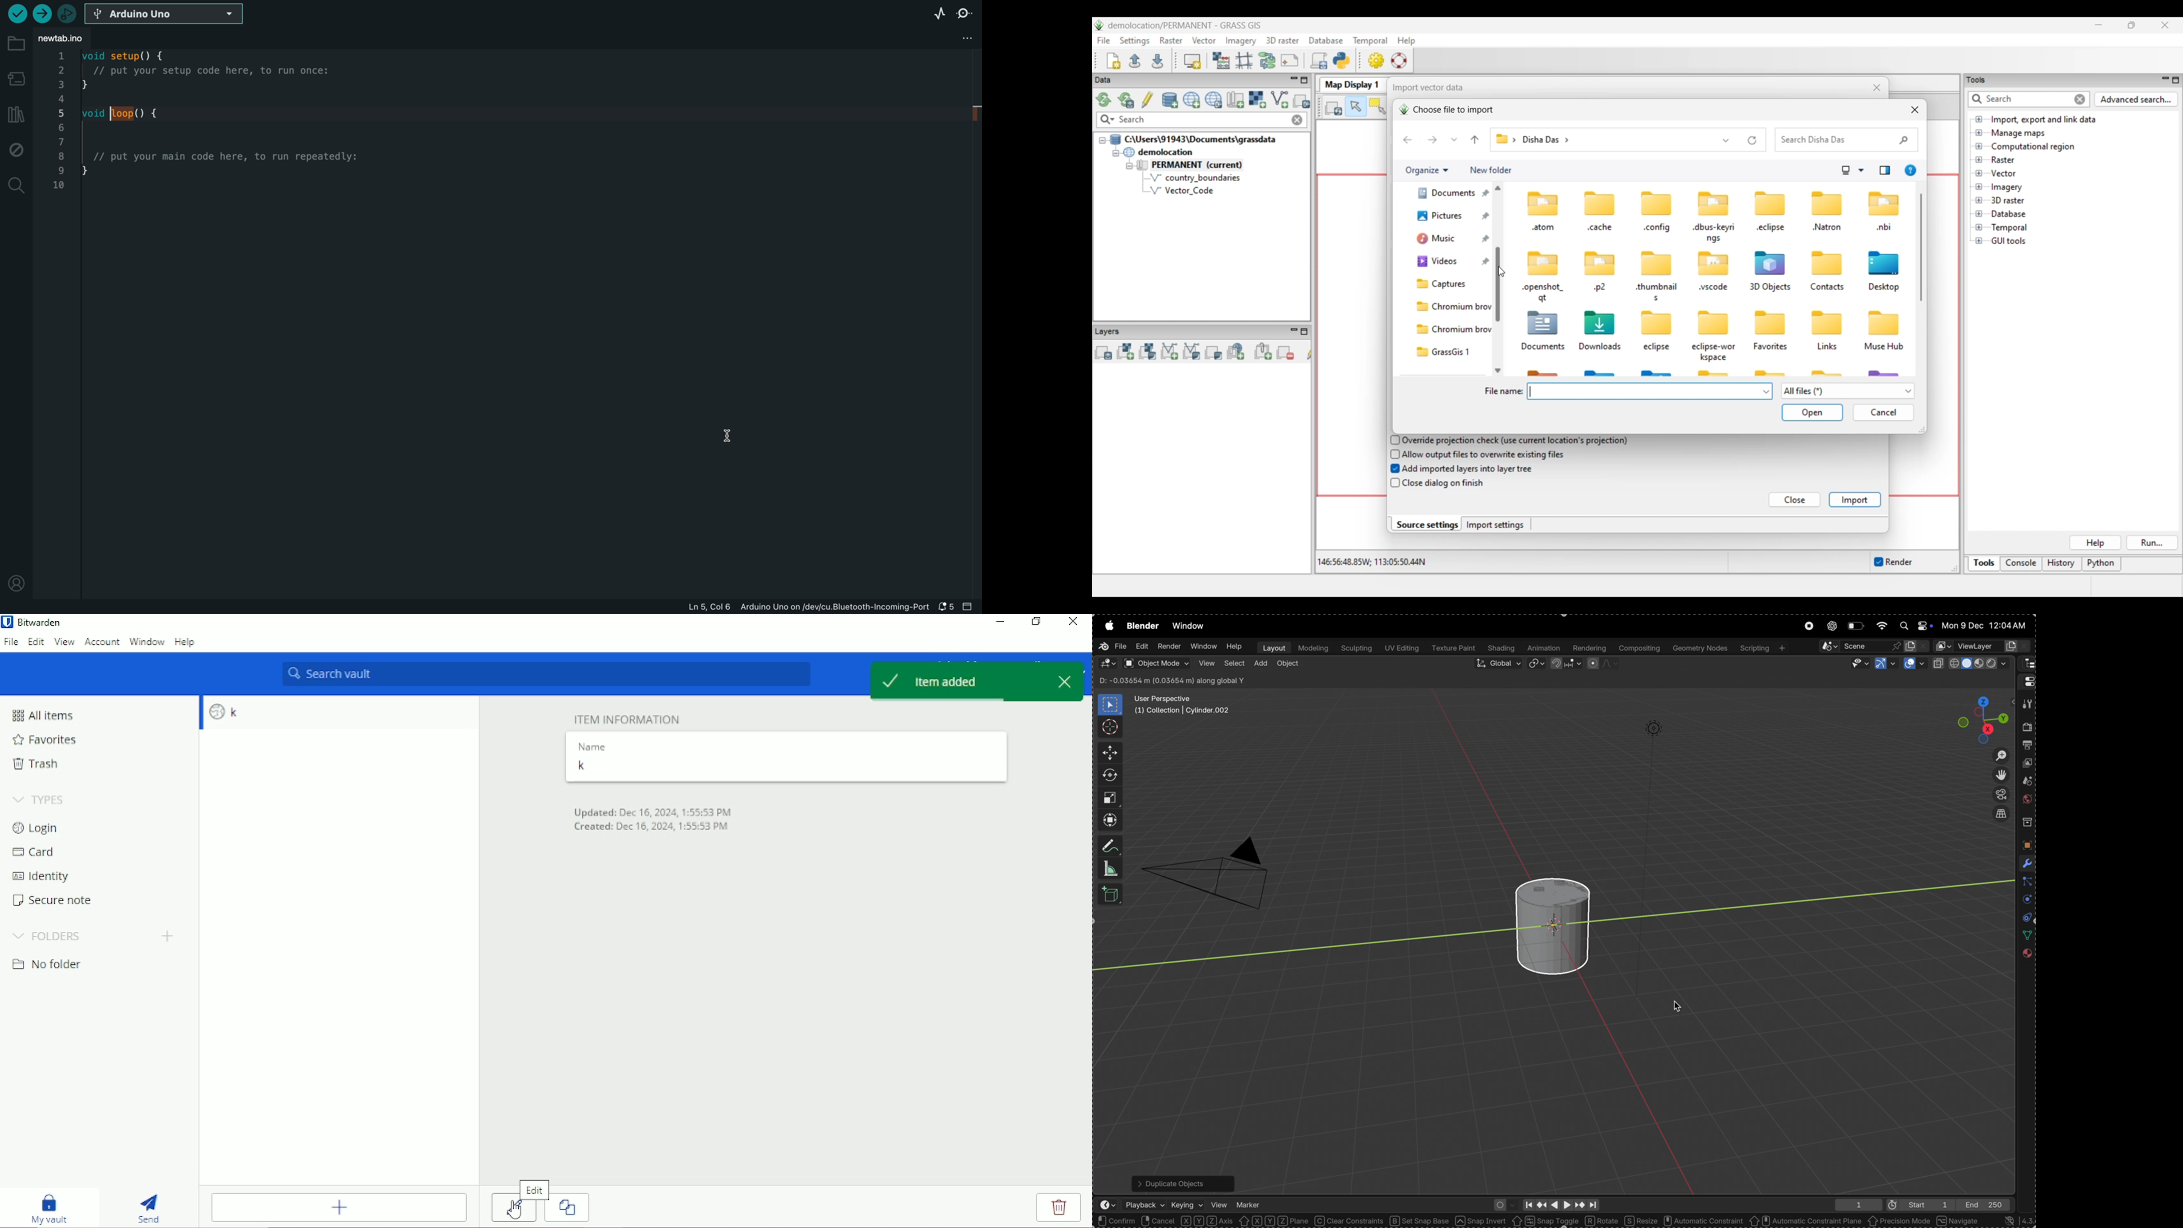 The width and height of the screenshot is (2184, 1232). What do you see at coordinates (1808, 627) in the screenshot?
I see `record` at bounding box center [1808, 627].